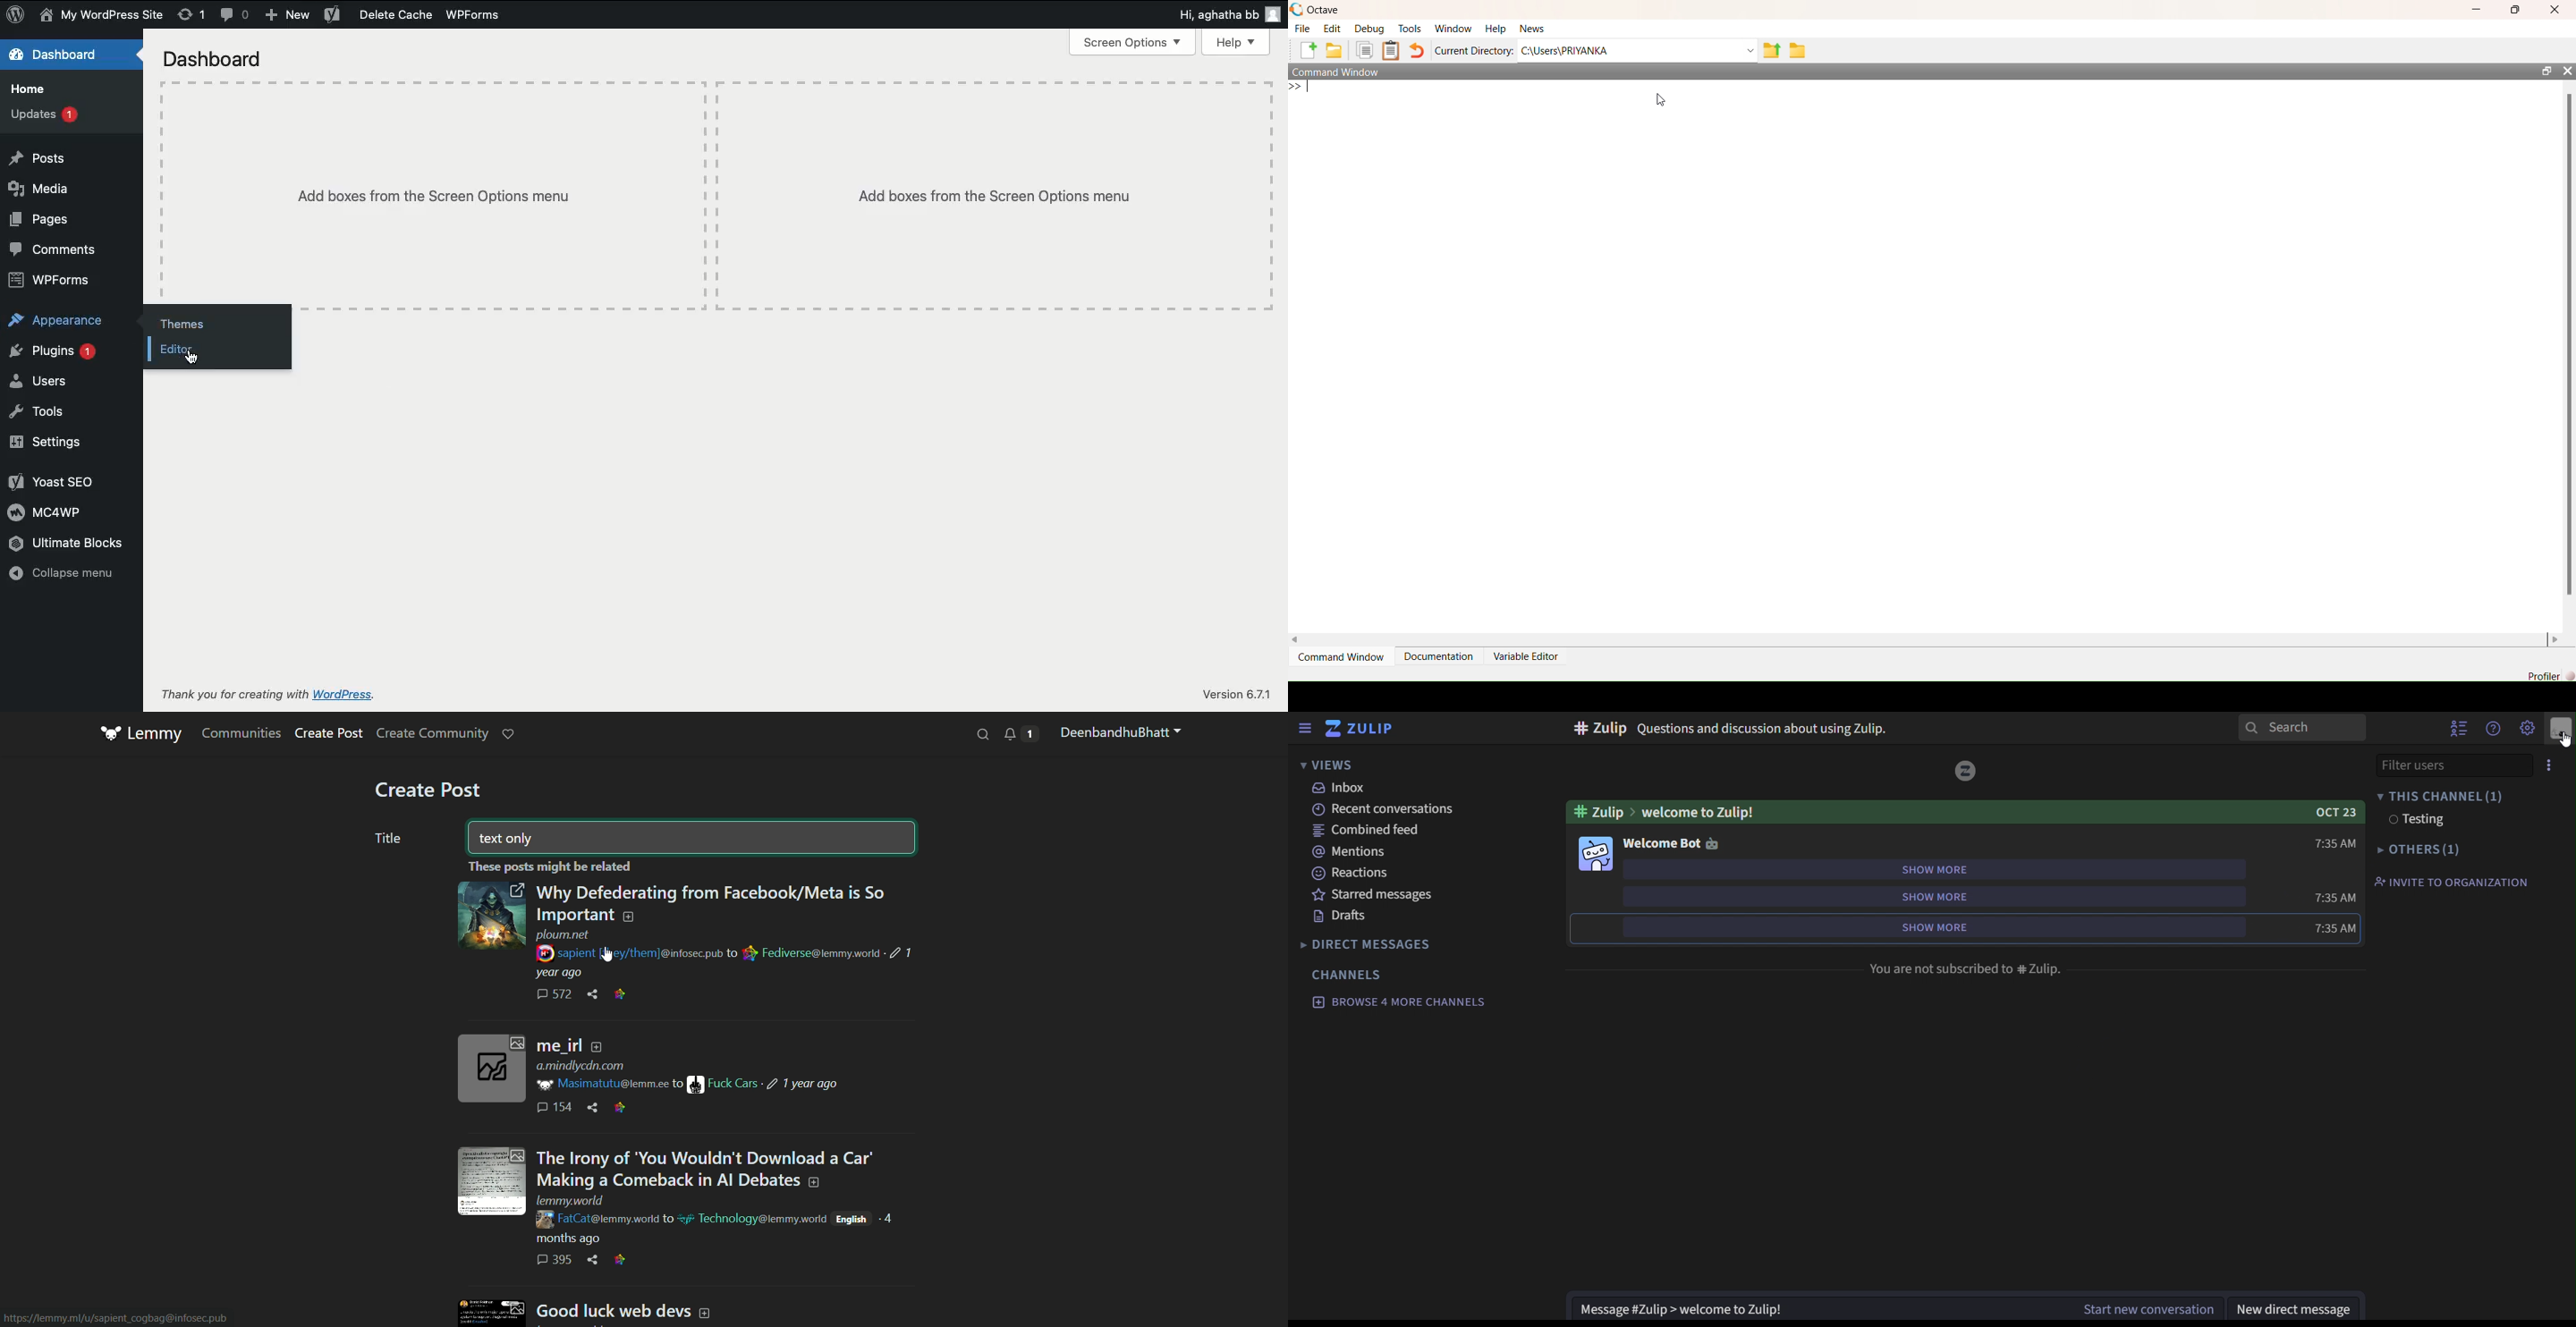 This screenshot has height=1344, width=2576. I want to click on editor, so click(189, 352).